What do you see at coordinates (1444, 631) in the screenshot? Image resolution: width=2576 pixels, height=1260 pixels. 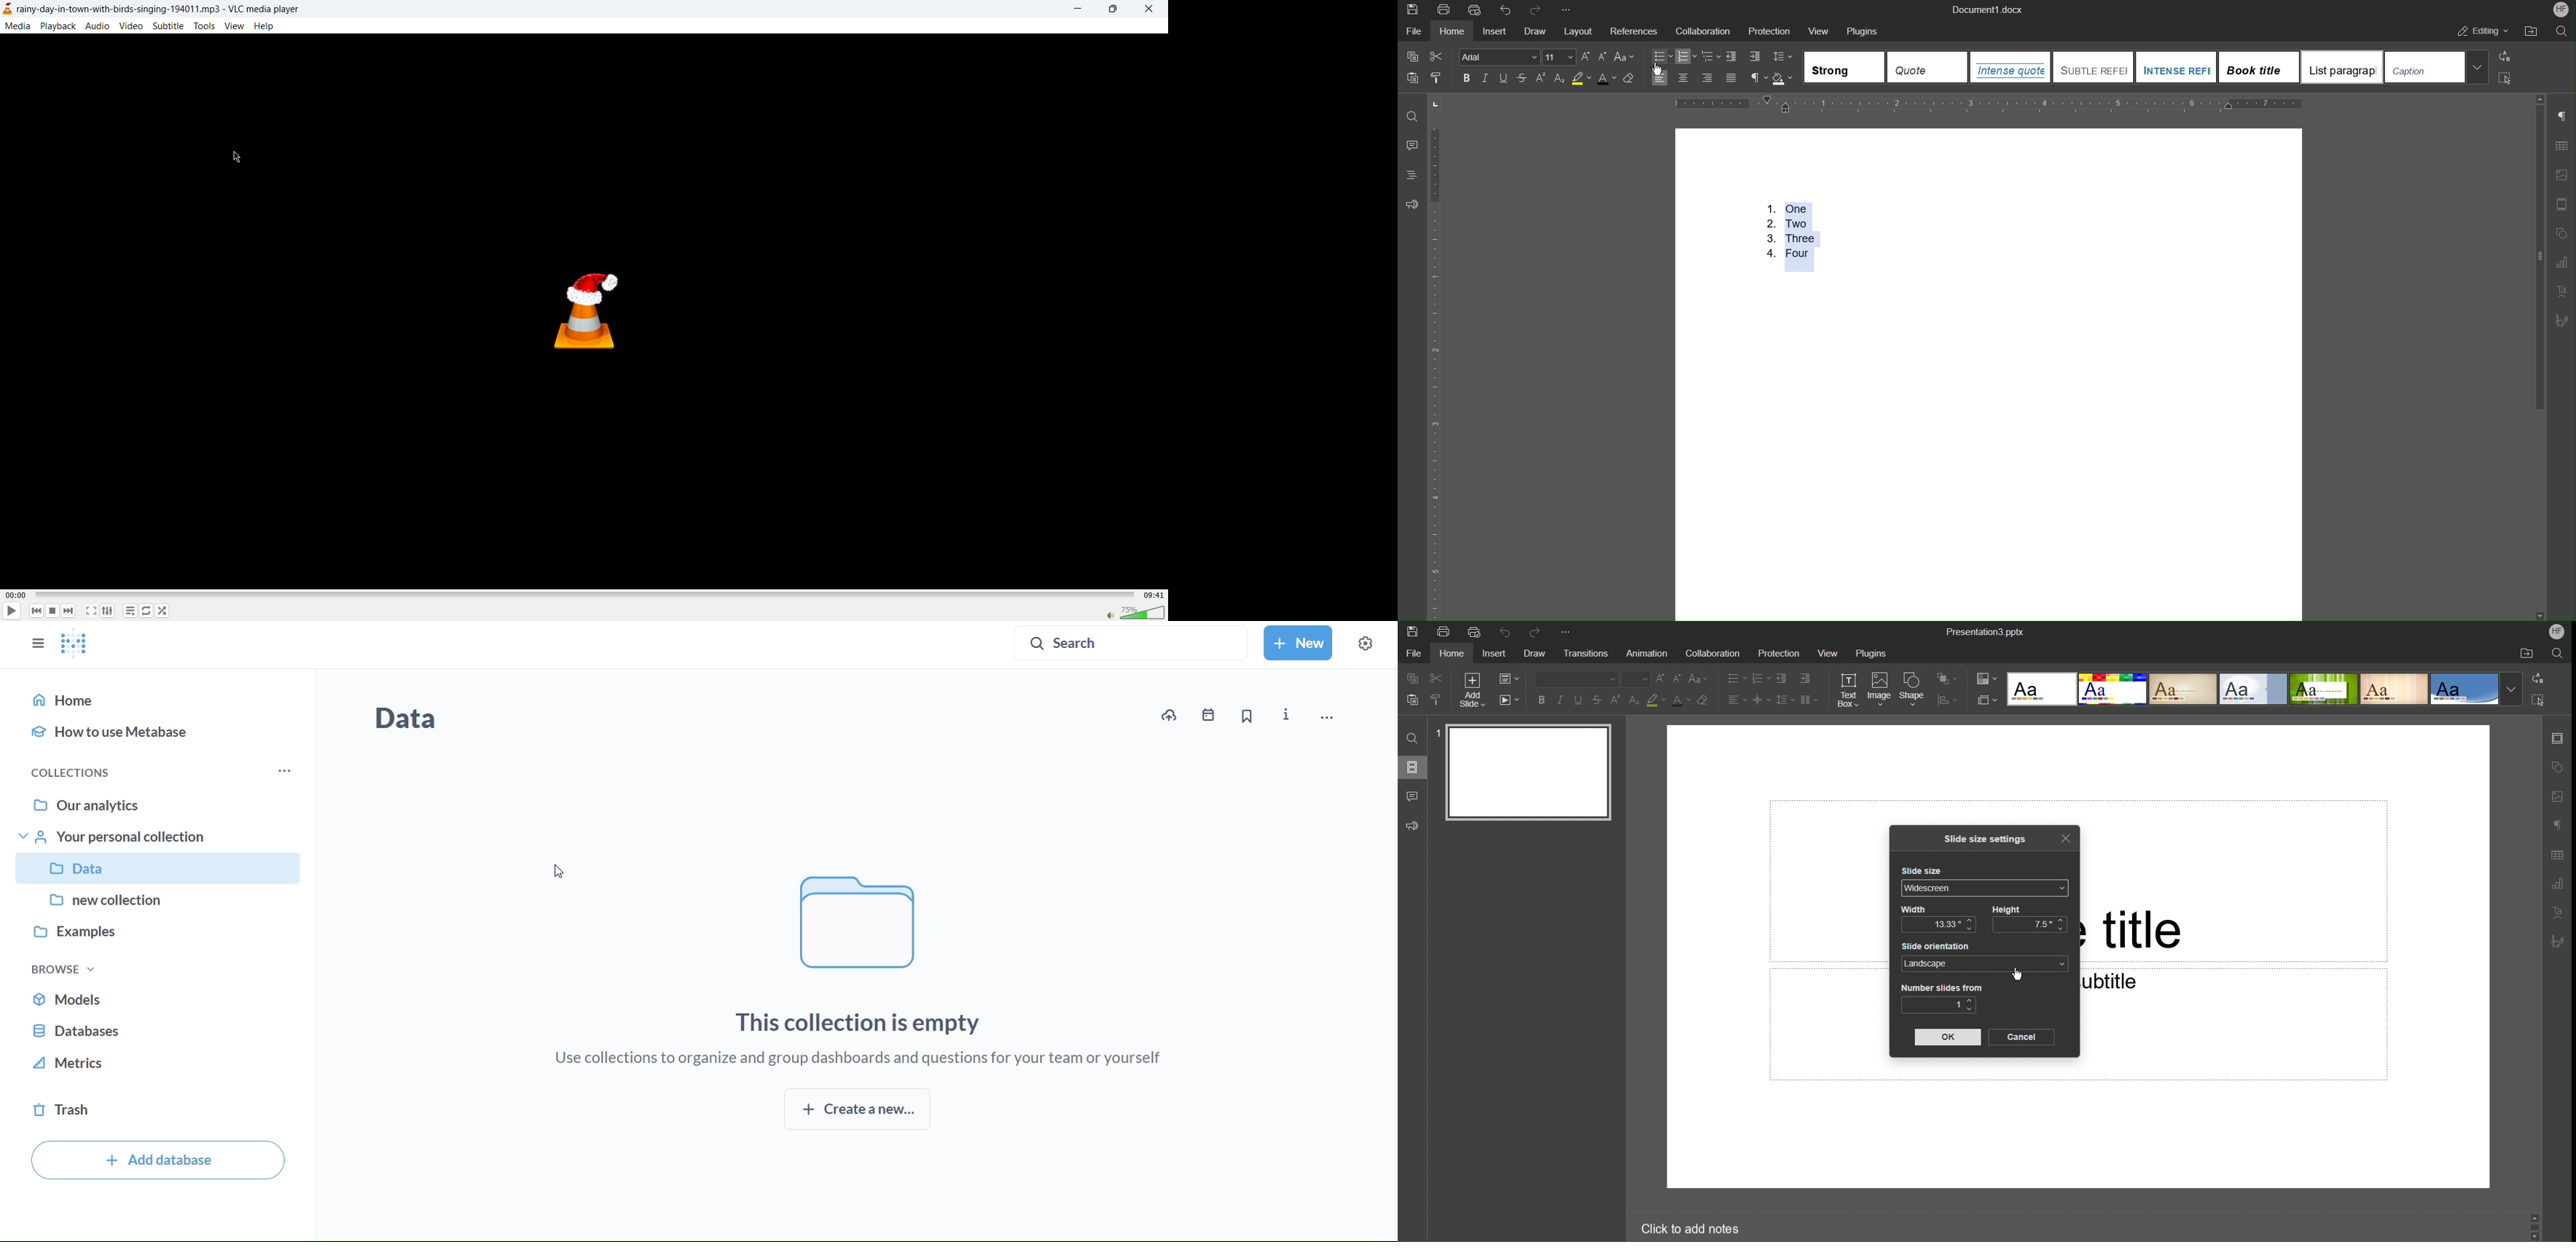 I see `Print` at bounding box center [1444, 631].